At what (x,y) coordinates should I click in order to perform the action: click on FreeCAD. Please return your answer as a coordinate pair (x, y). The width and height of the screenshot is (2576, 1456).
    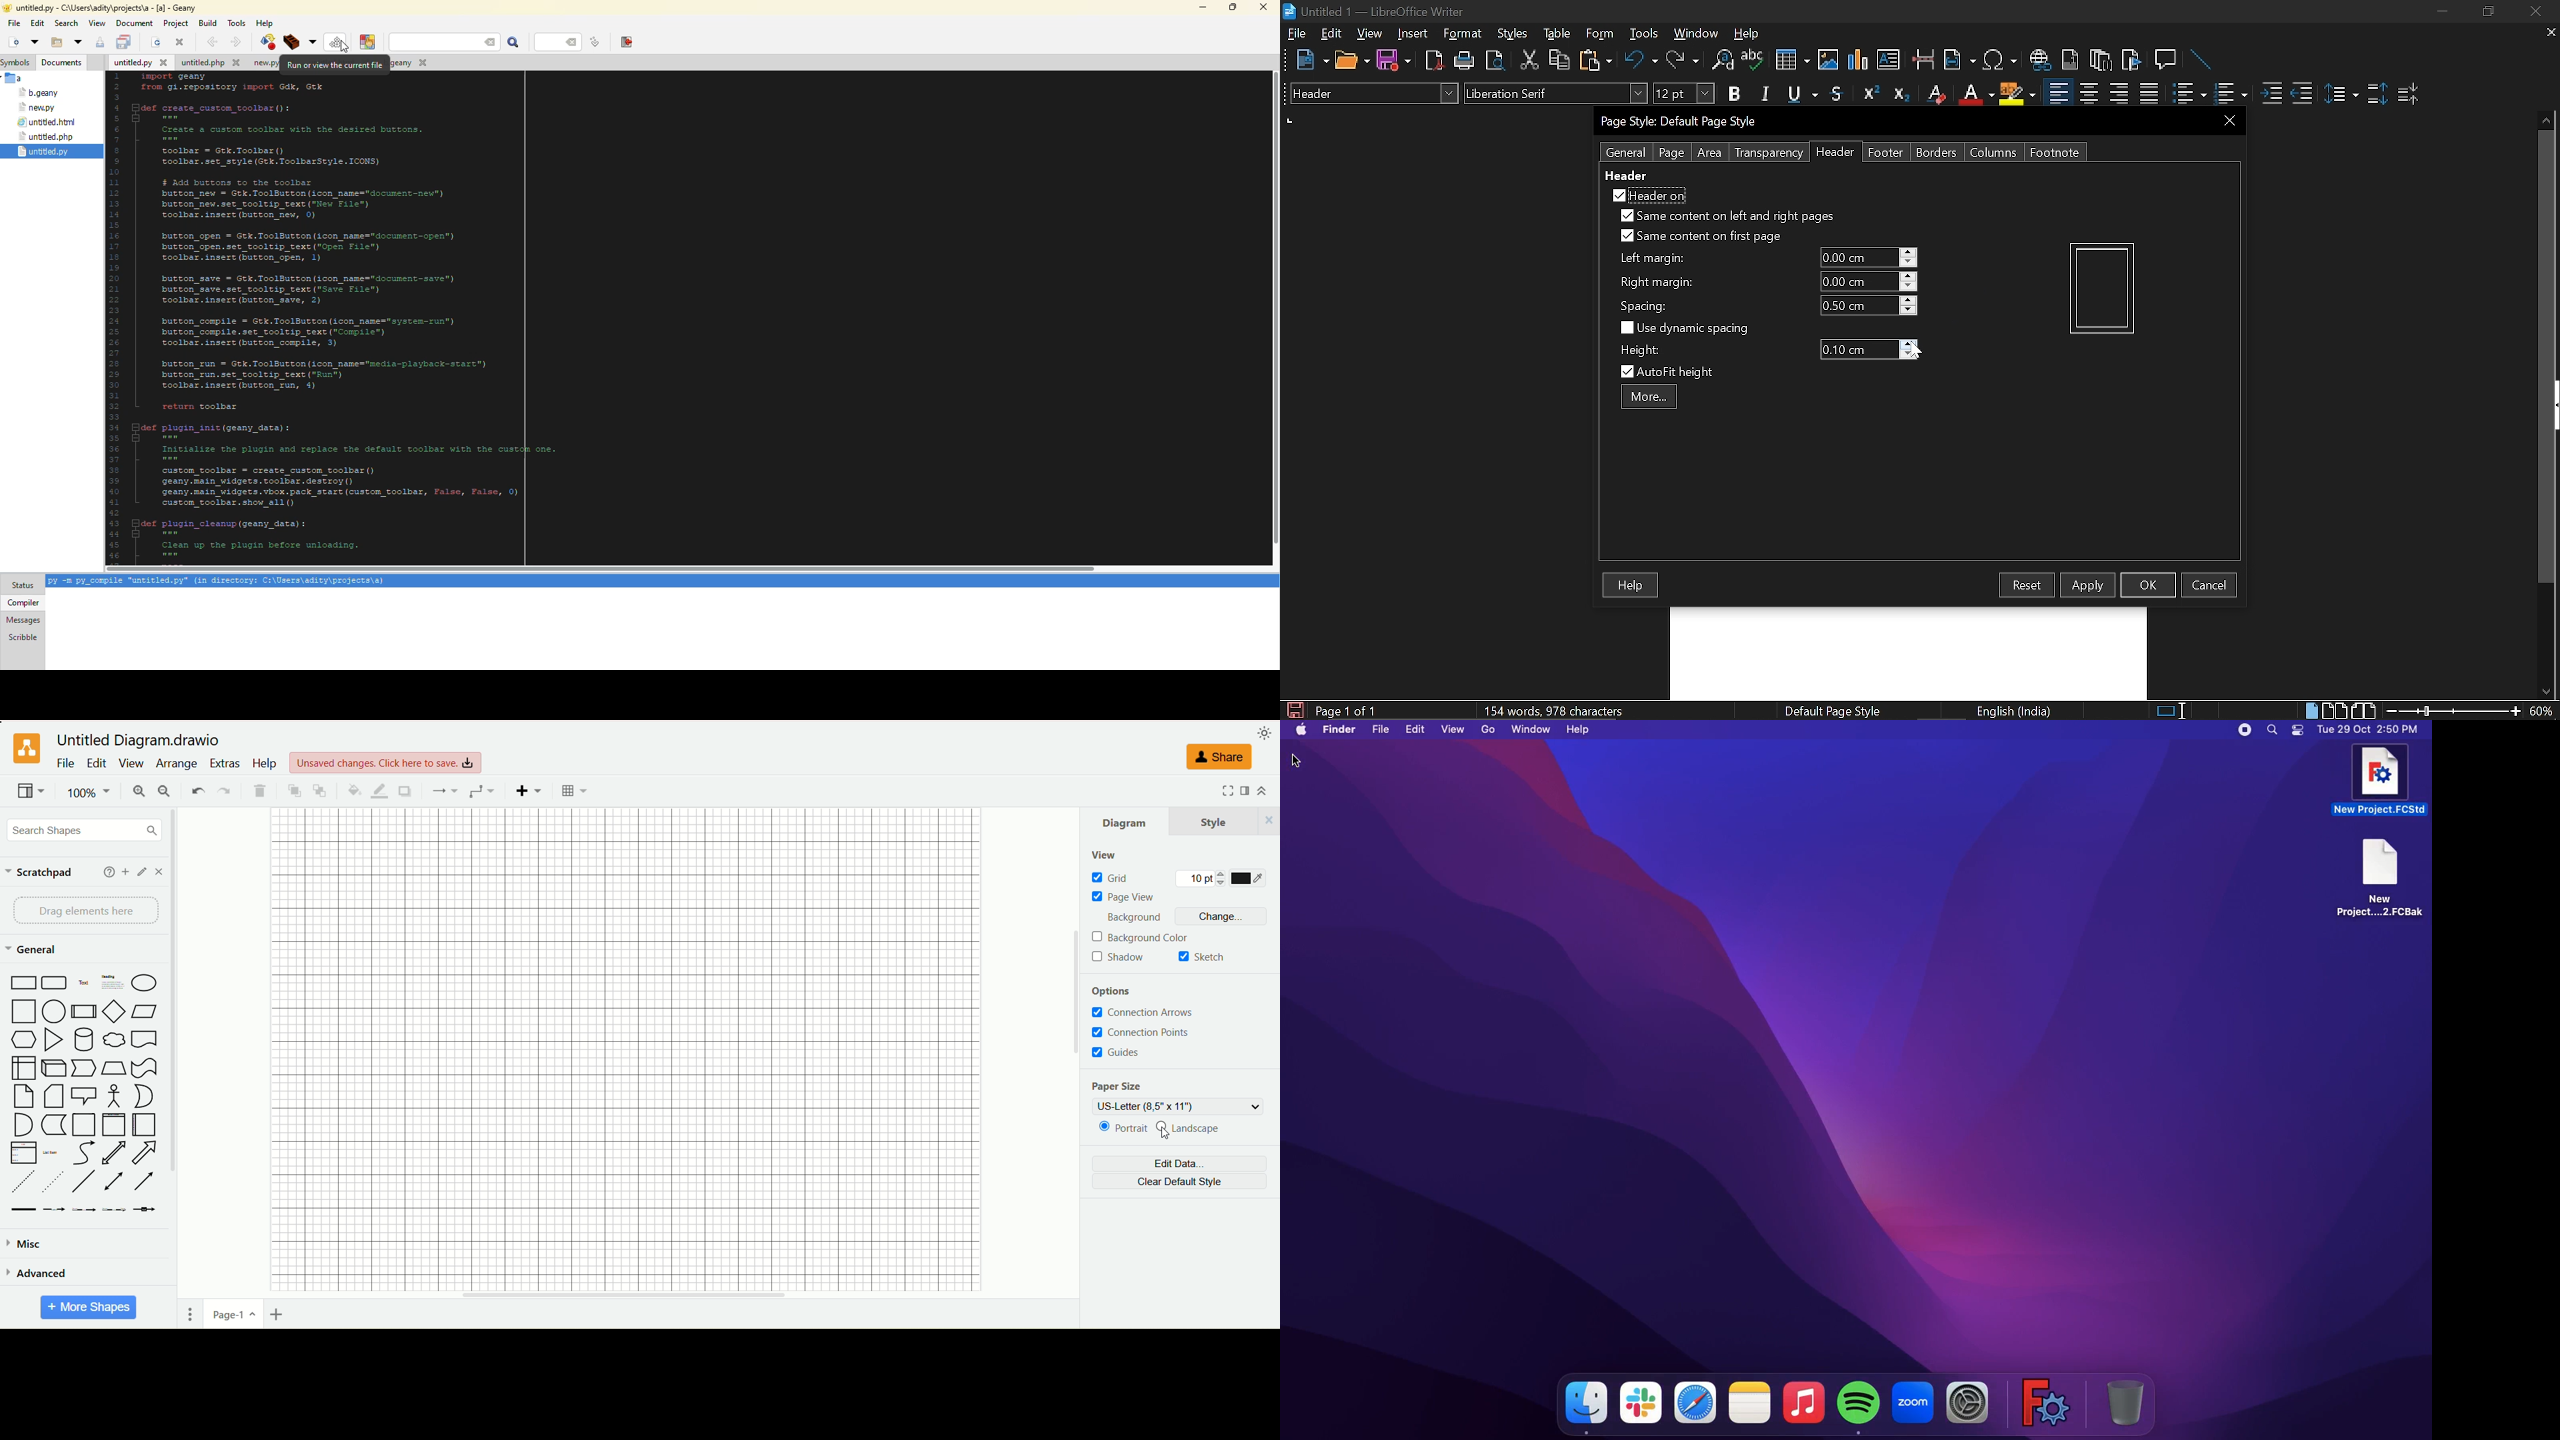
    Looking at the image, I should click on (2042, 1400).